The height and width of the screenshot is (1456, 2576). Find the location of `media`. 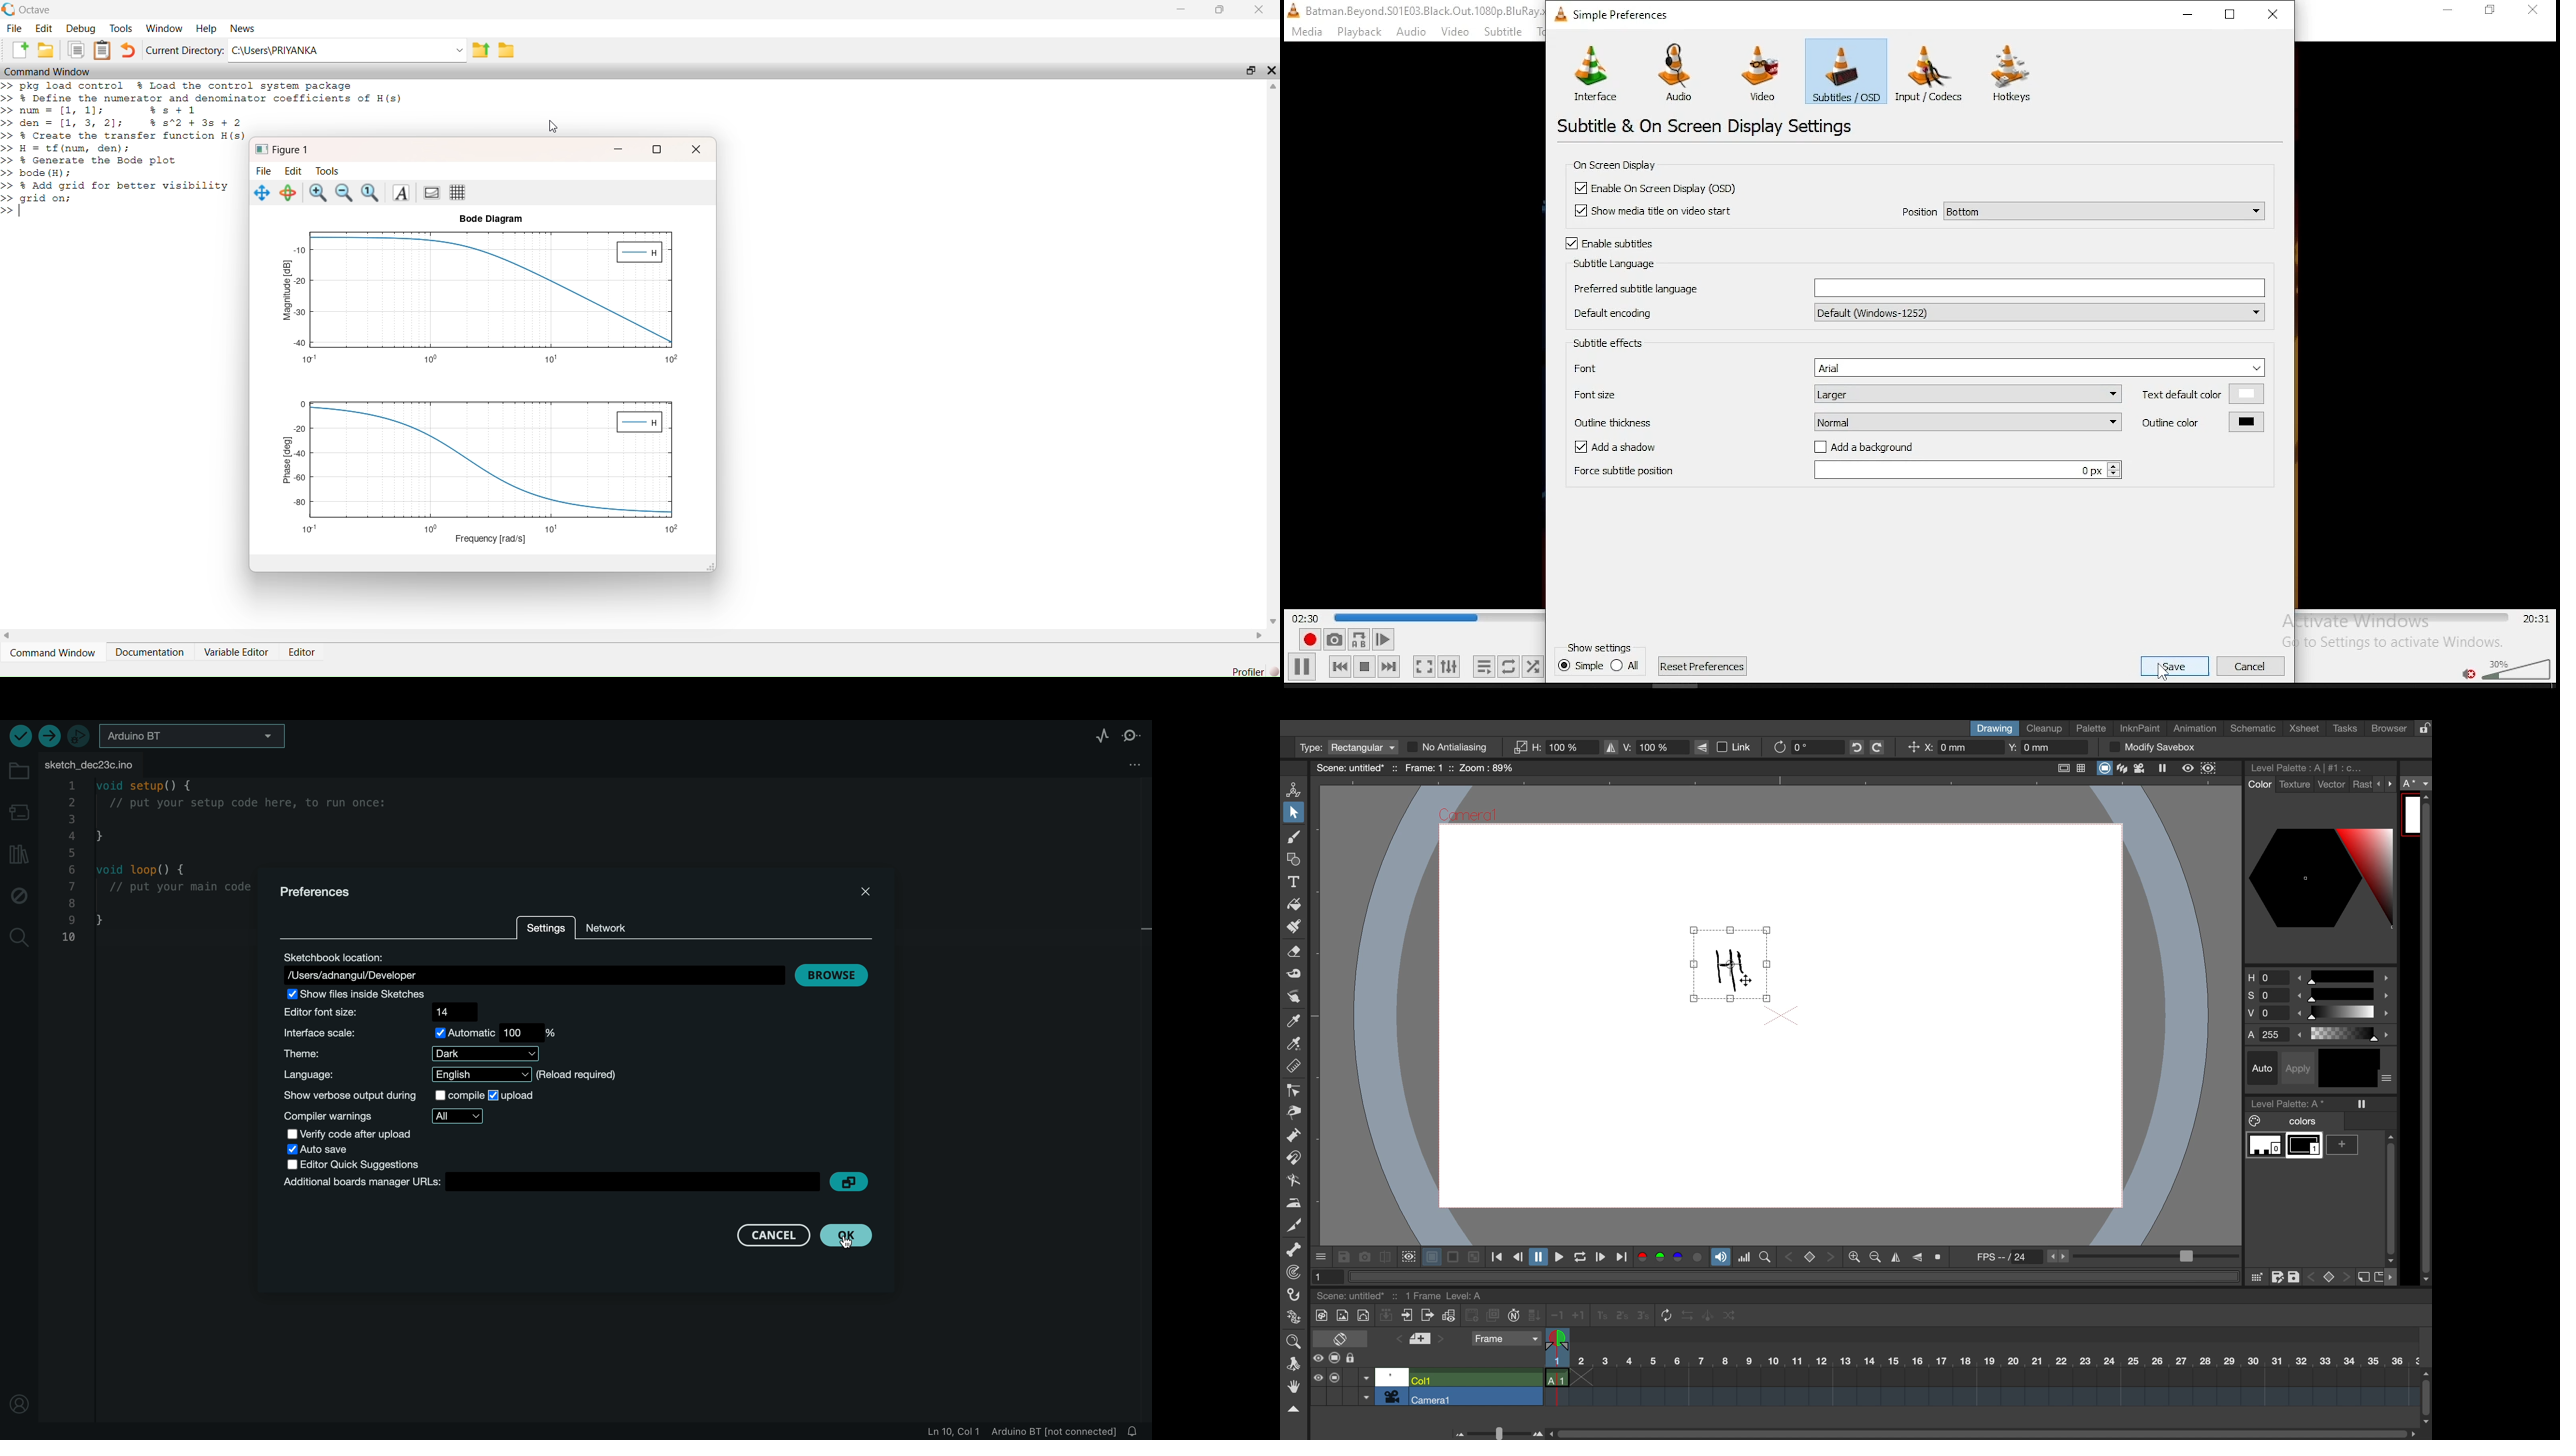

media is located at coordinates (1309, 32).